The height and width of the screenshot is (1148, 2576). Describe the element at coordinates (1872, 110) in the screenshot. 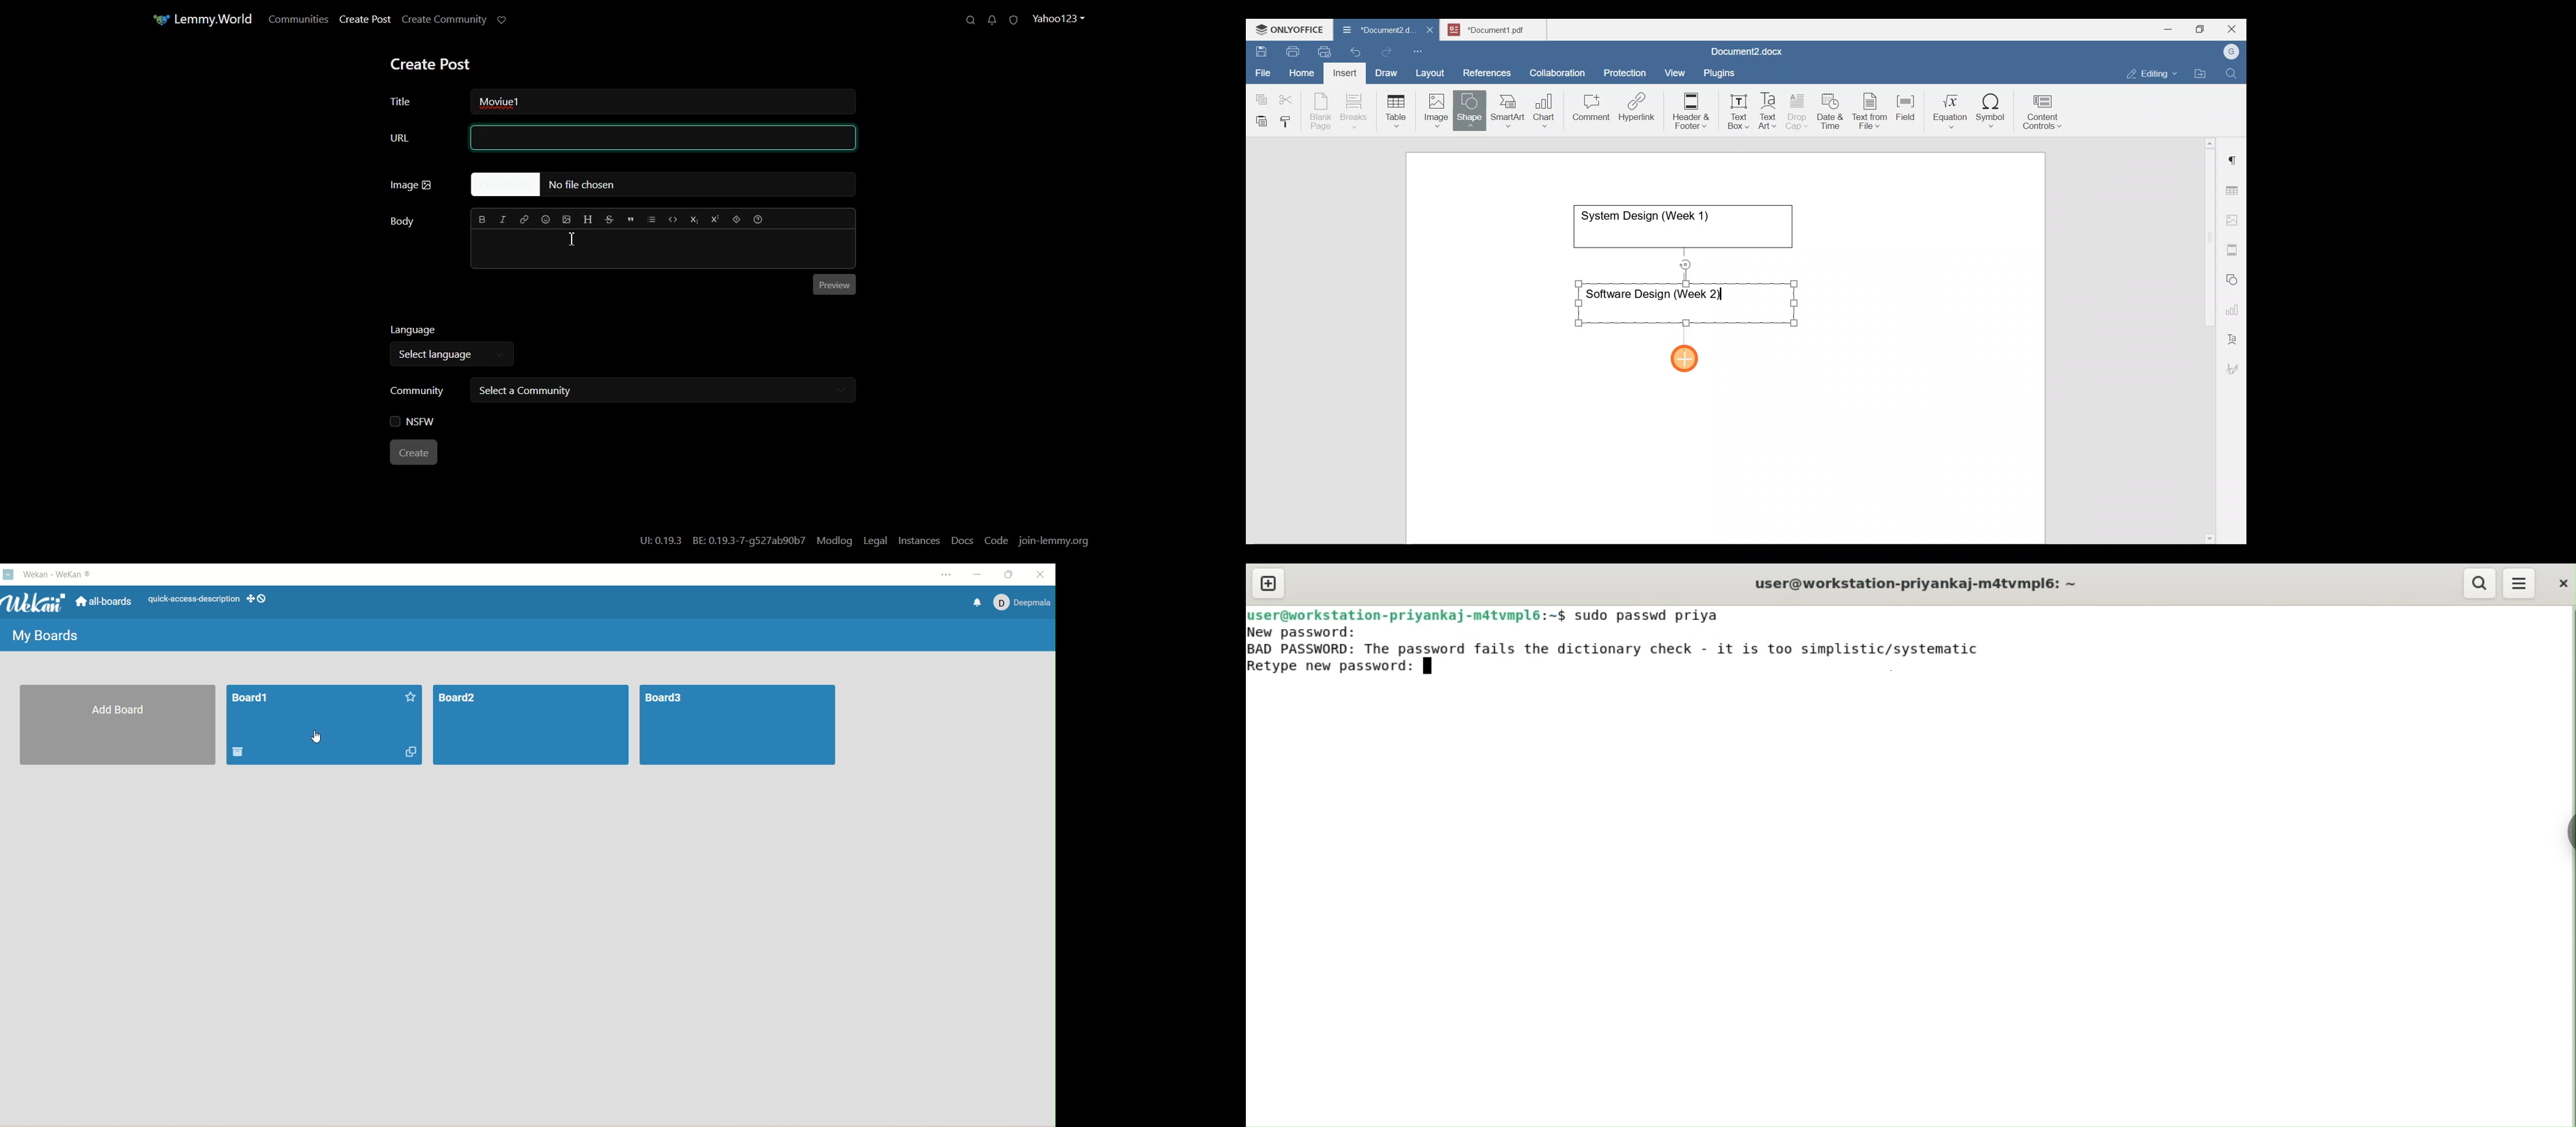

I see `Text from file` at that location.